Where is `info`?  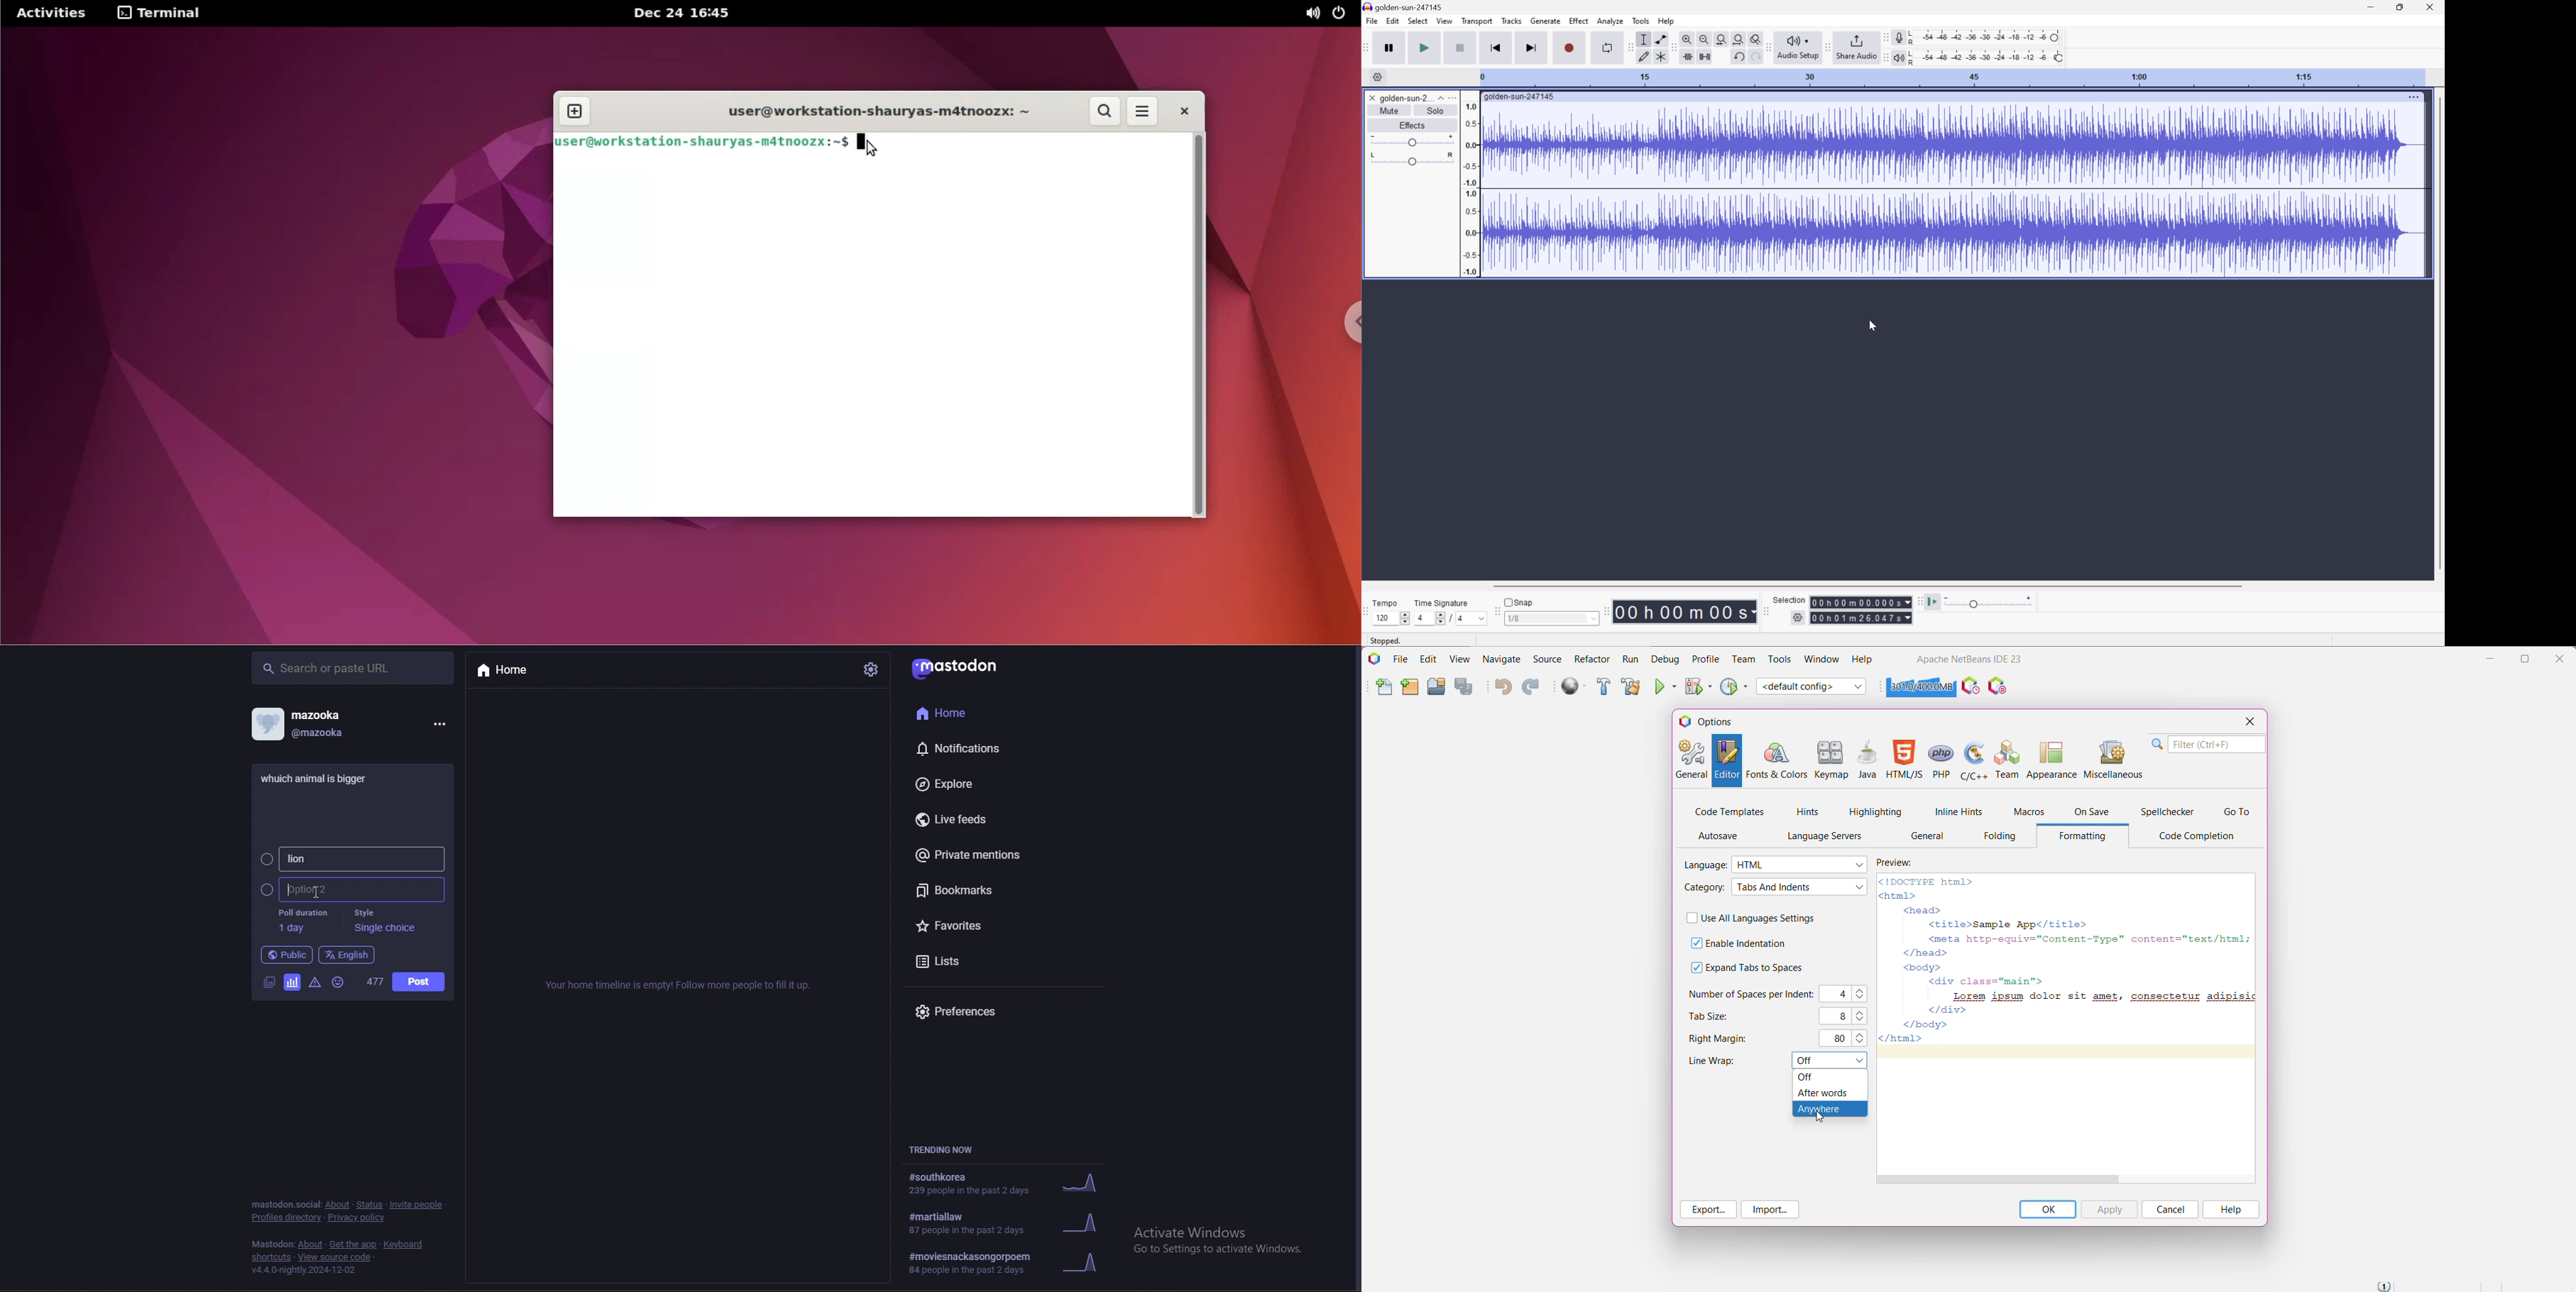
info is located at coordinates (680, 985).